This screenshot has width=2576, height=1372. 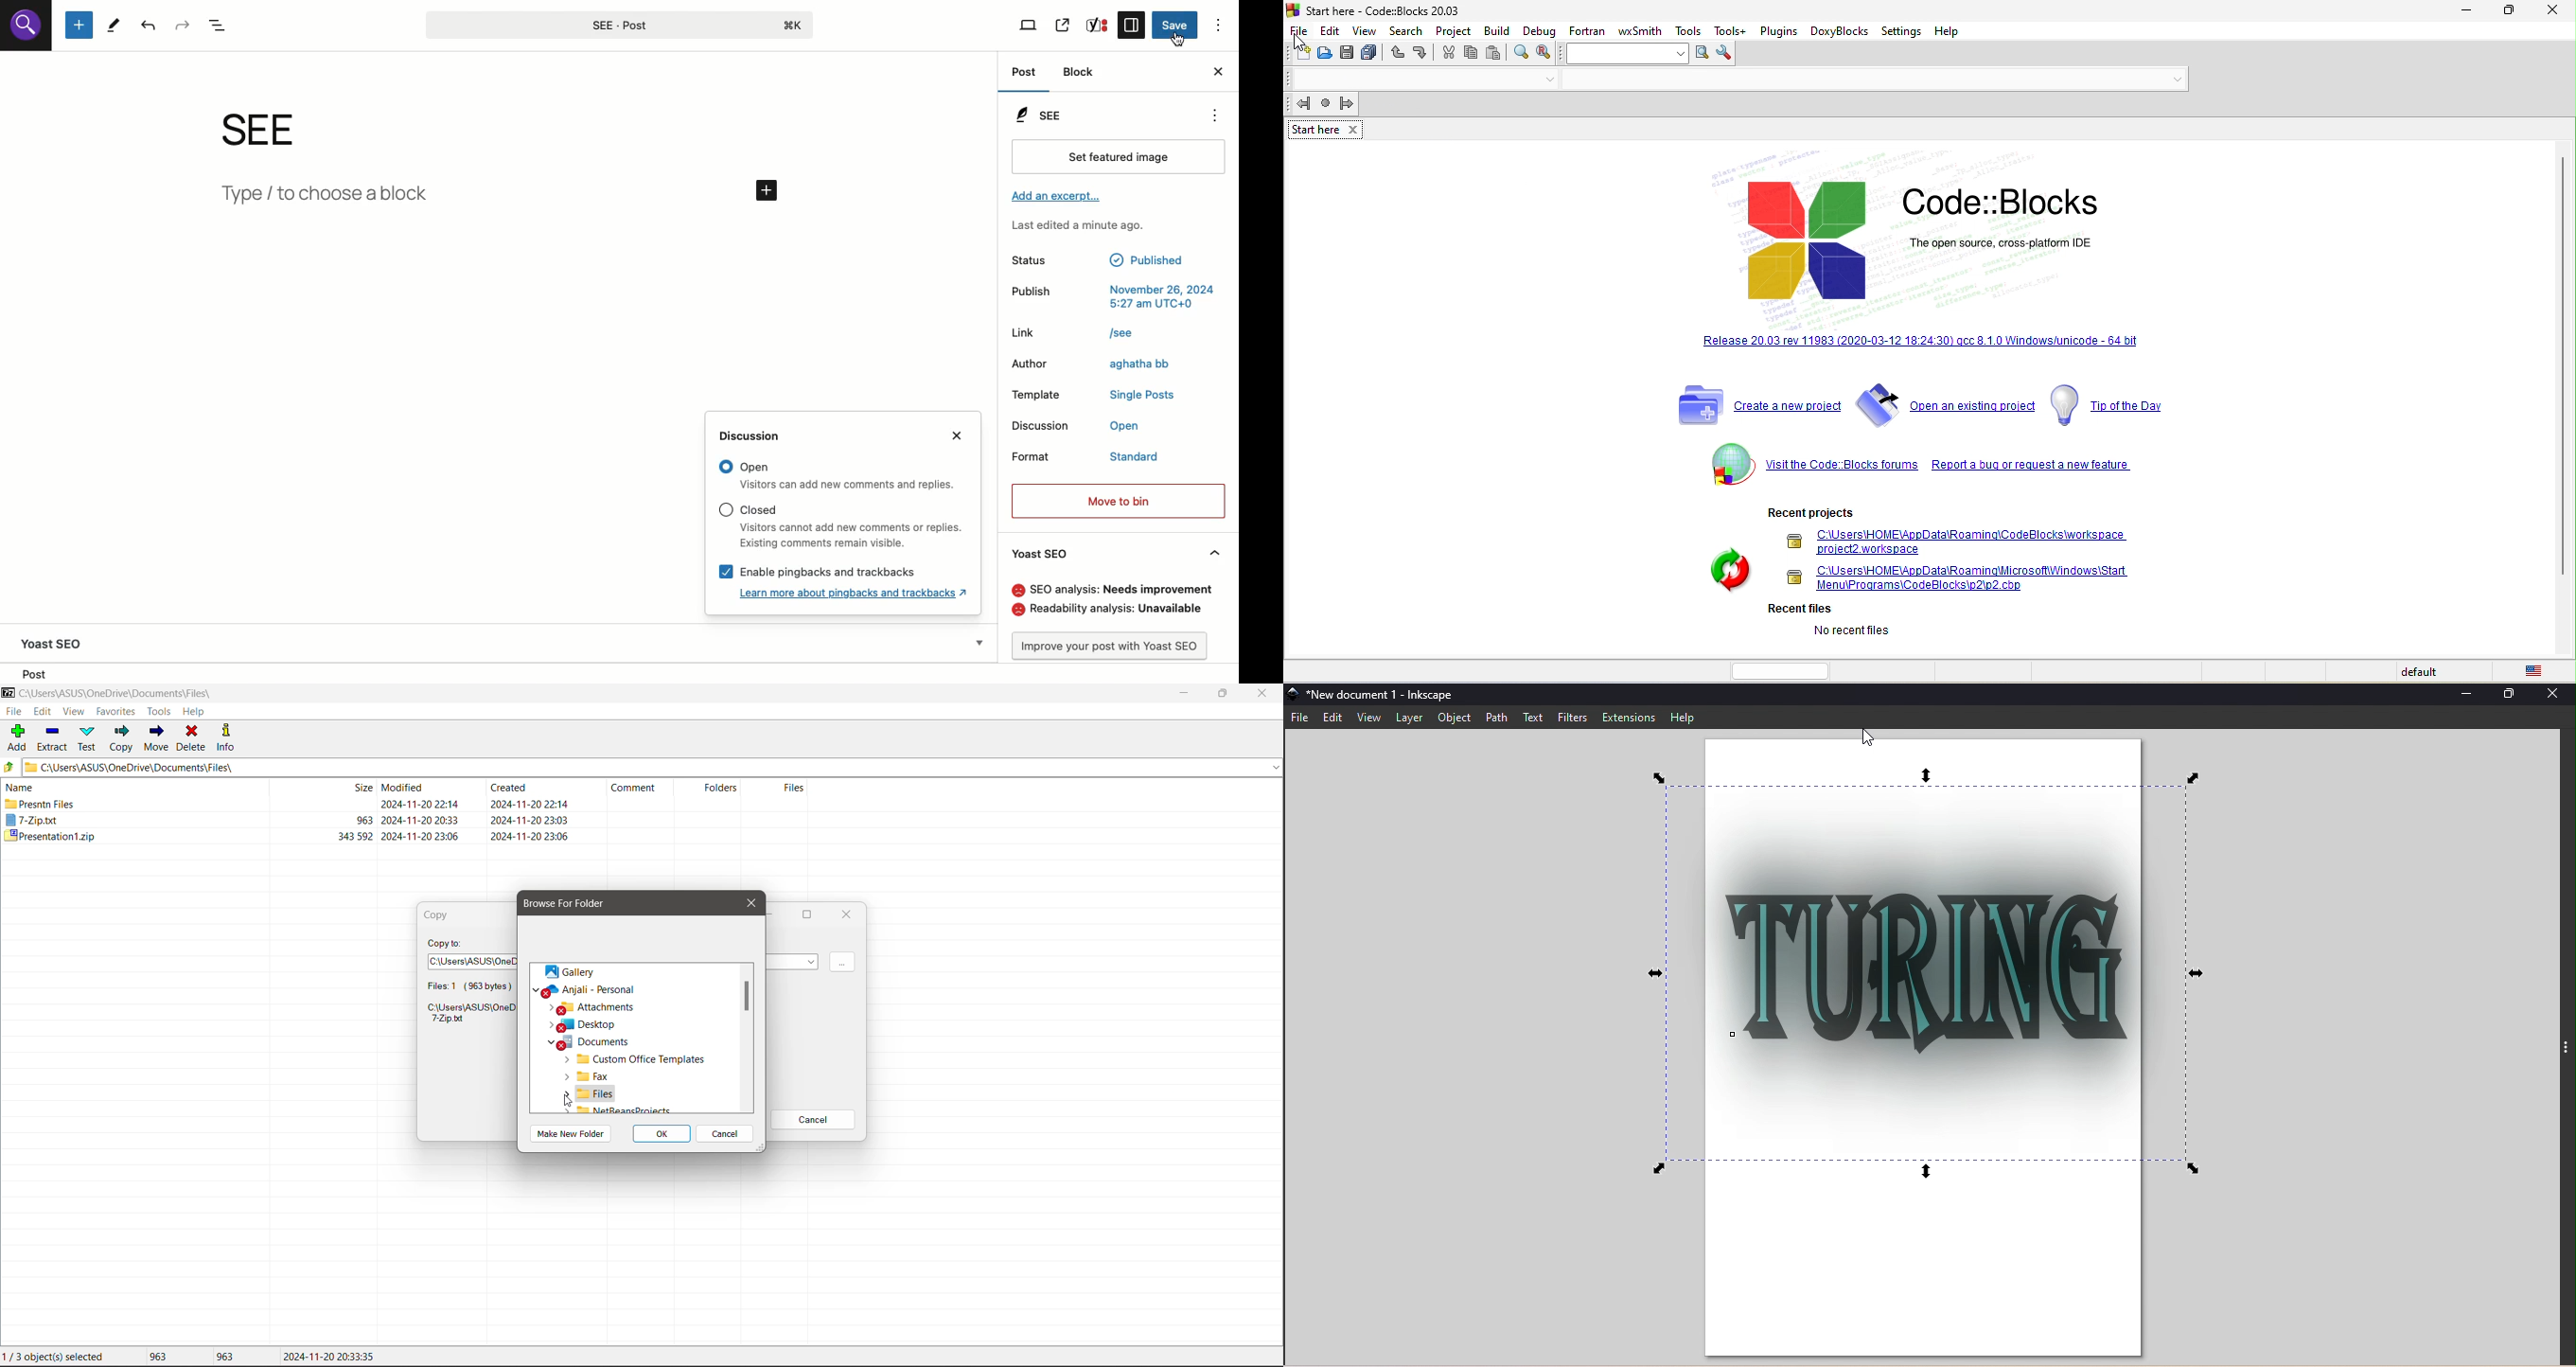 What do you see at coordinates (1176, 26) in the screenshot?
I see `Save` at bounding box center [1176, 26].